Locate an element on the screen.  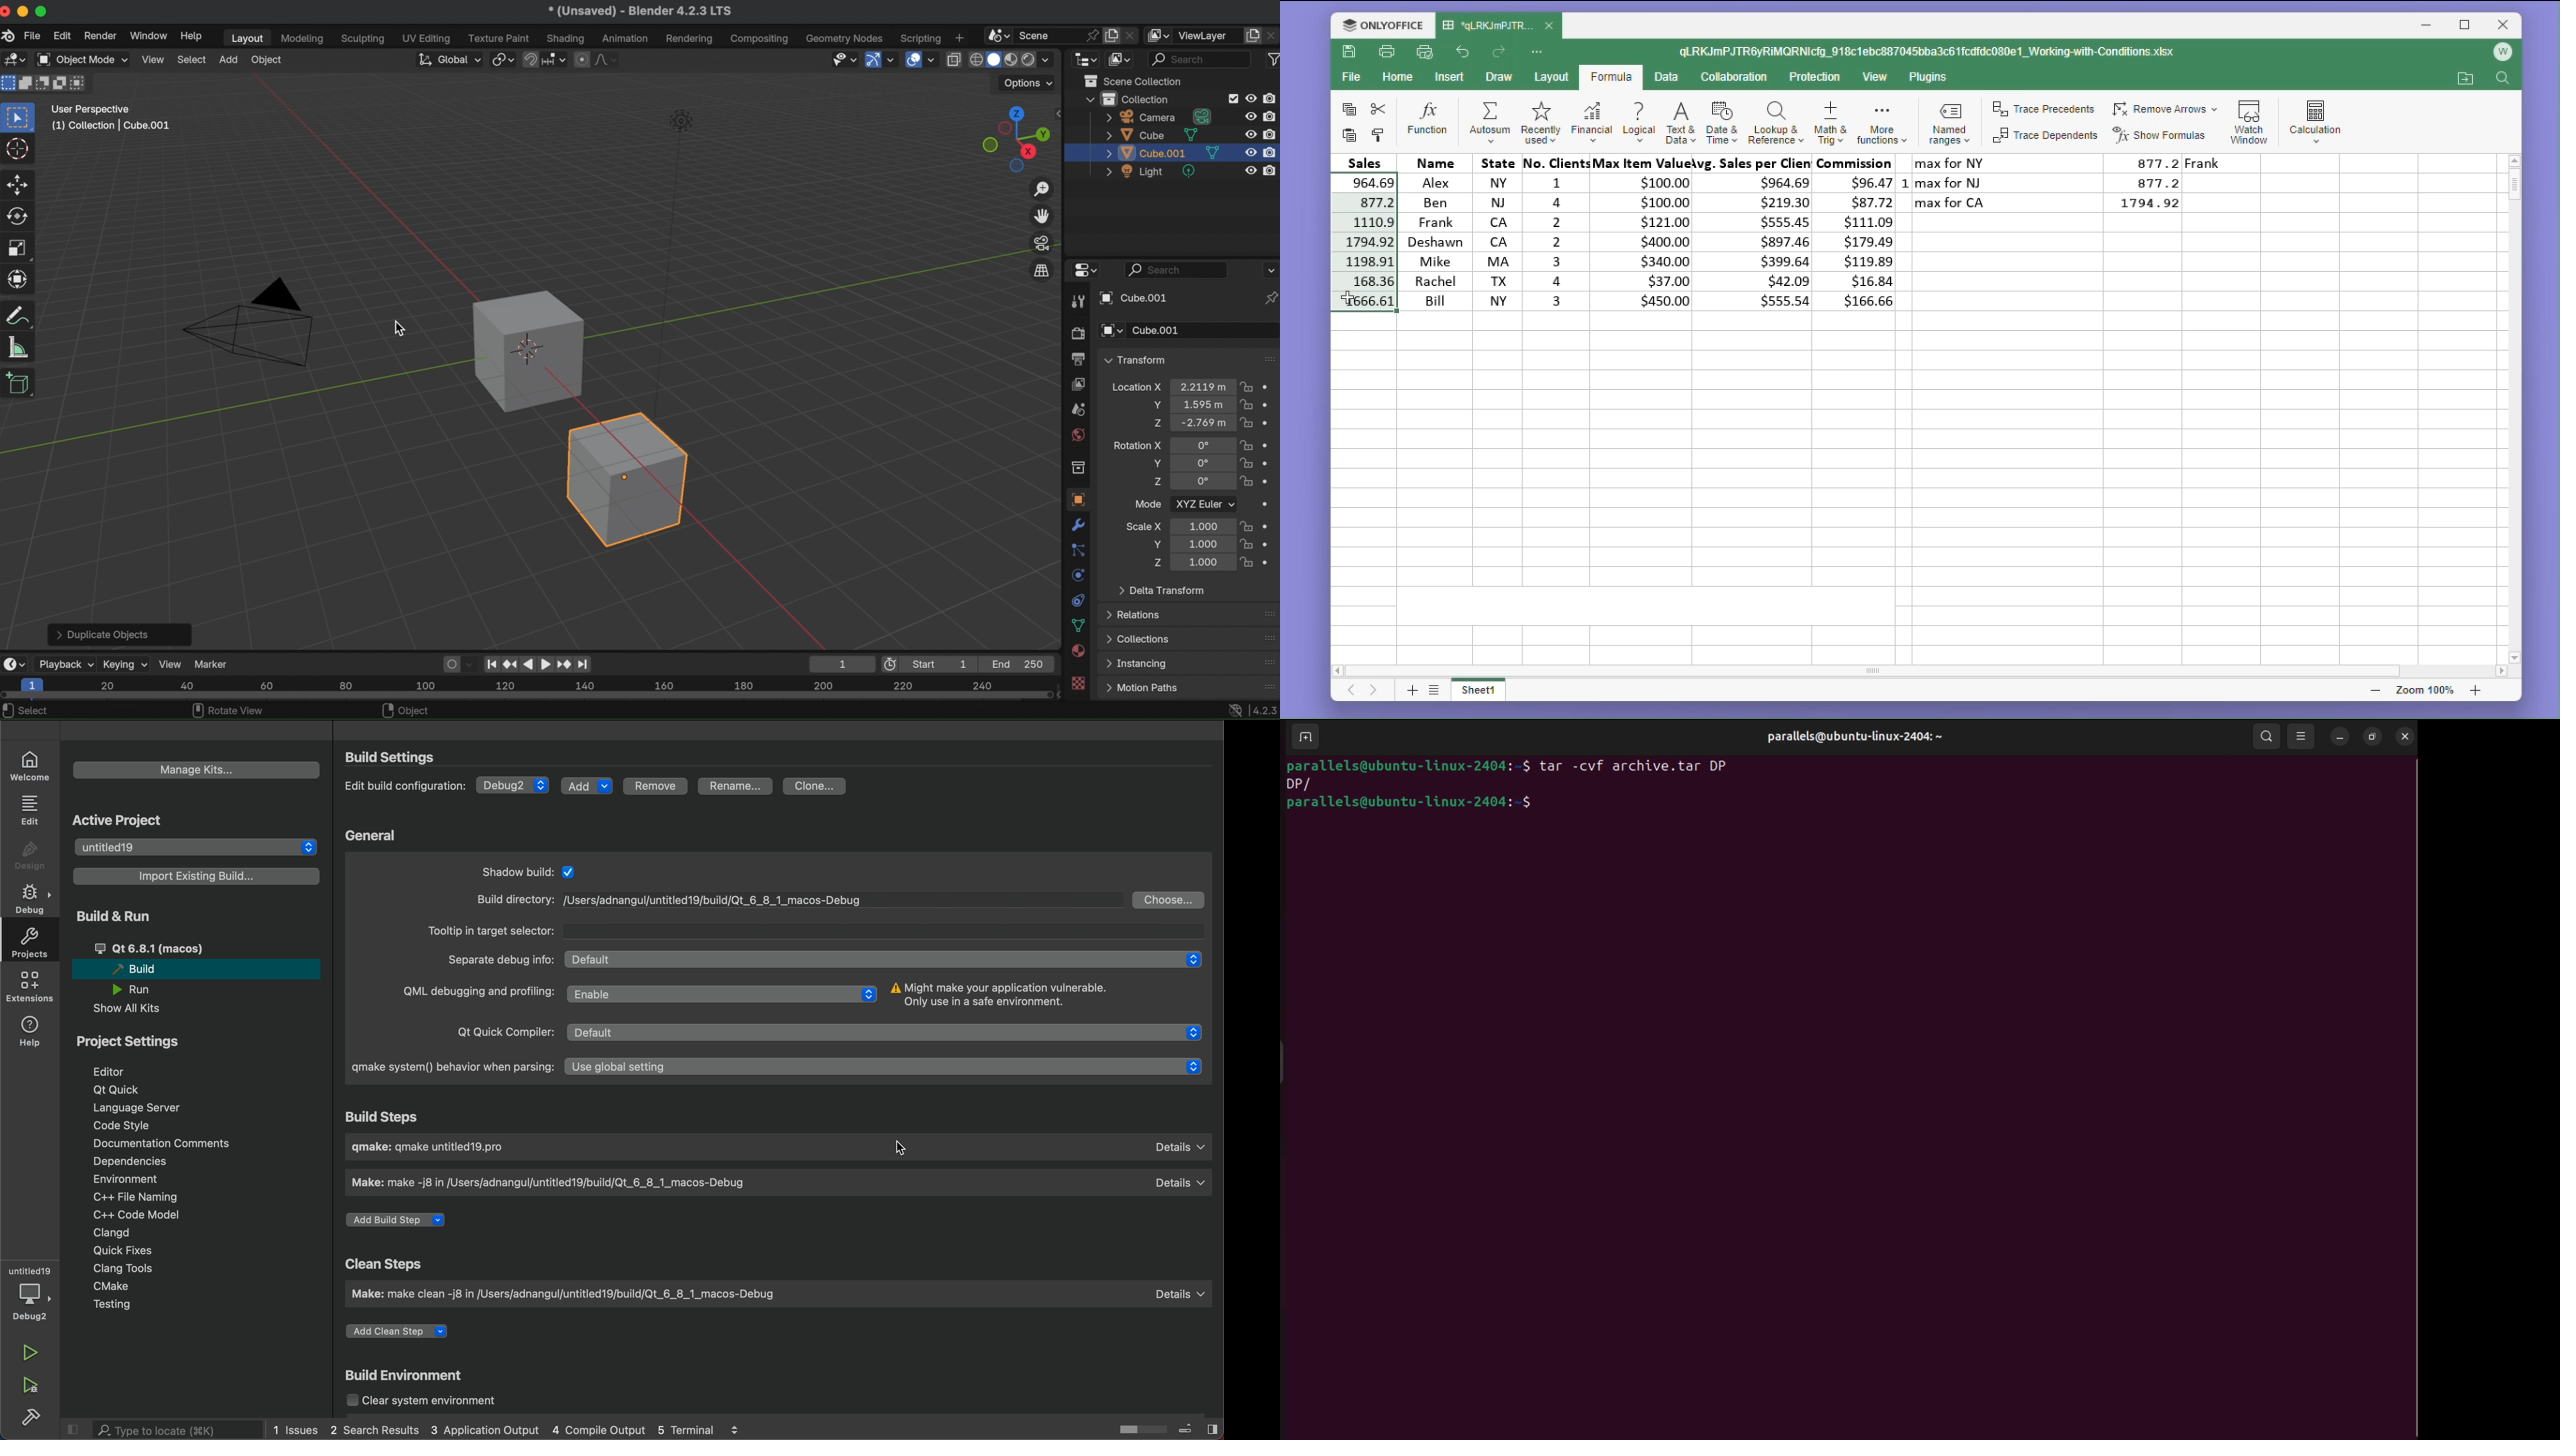
general is located at coordinates (375, 836).